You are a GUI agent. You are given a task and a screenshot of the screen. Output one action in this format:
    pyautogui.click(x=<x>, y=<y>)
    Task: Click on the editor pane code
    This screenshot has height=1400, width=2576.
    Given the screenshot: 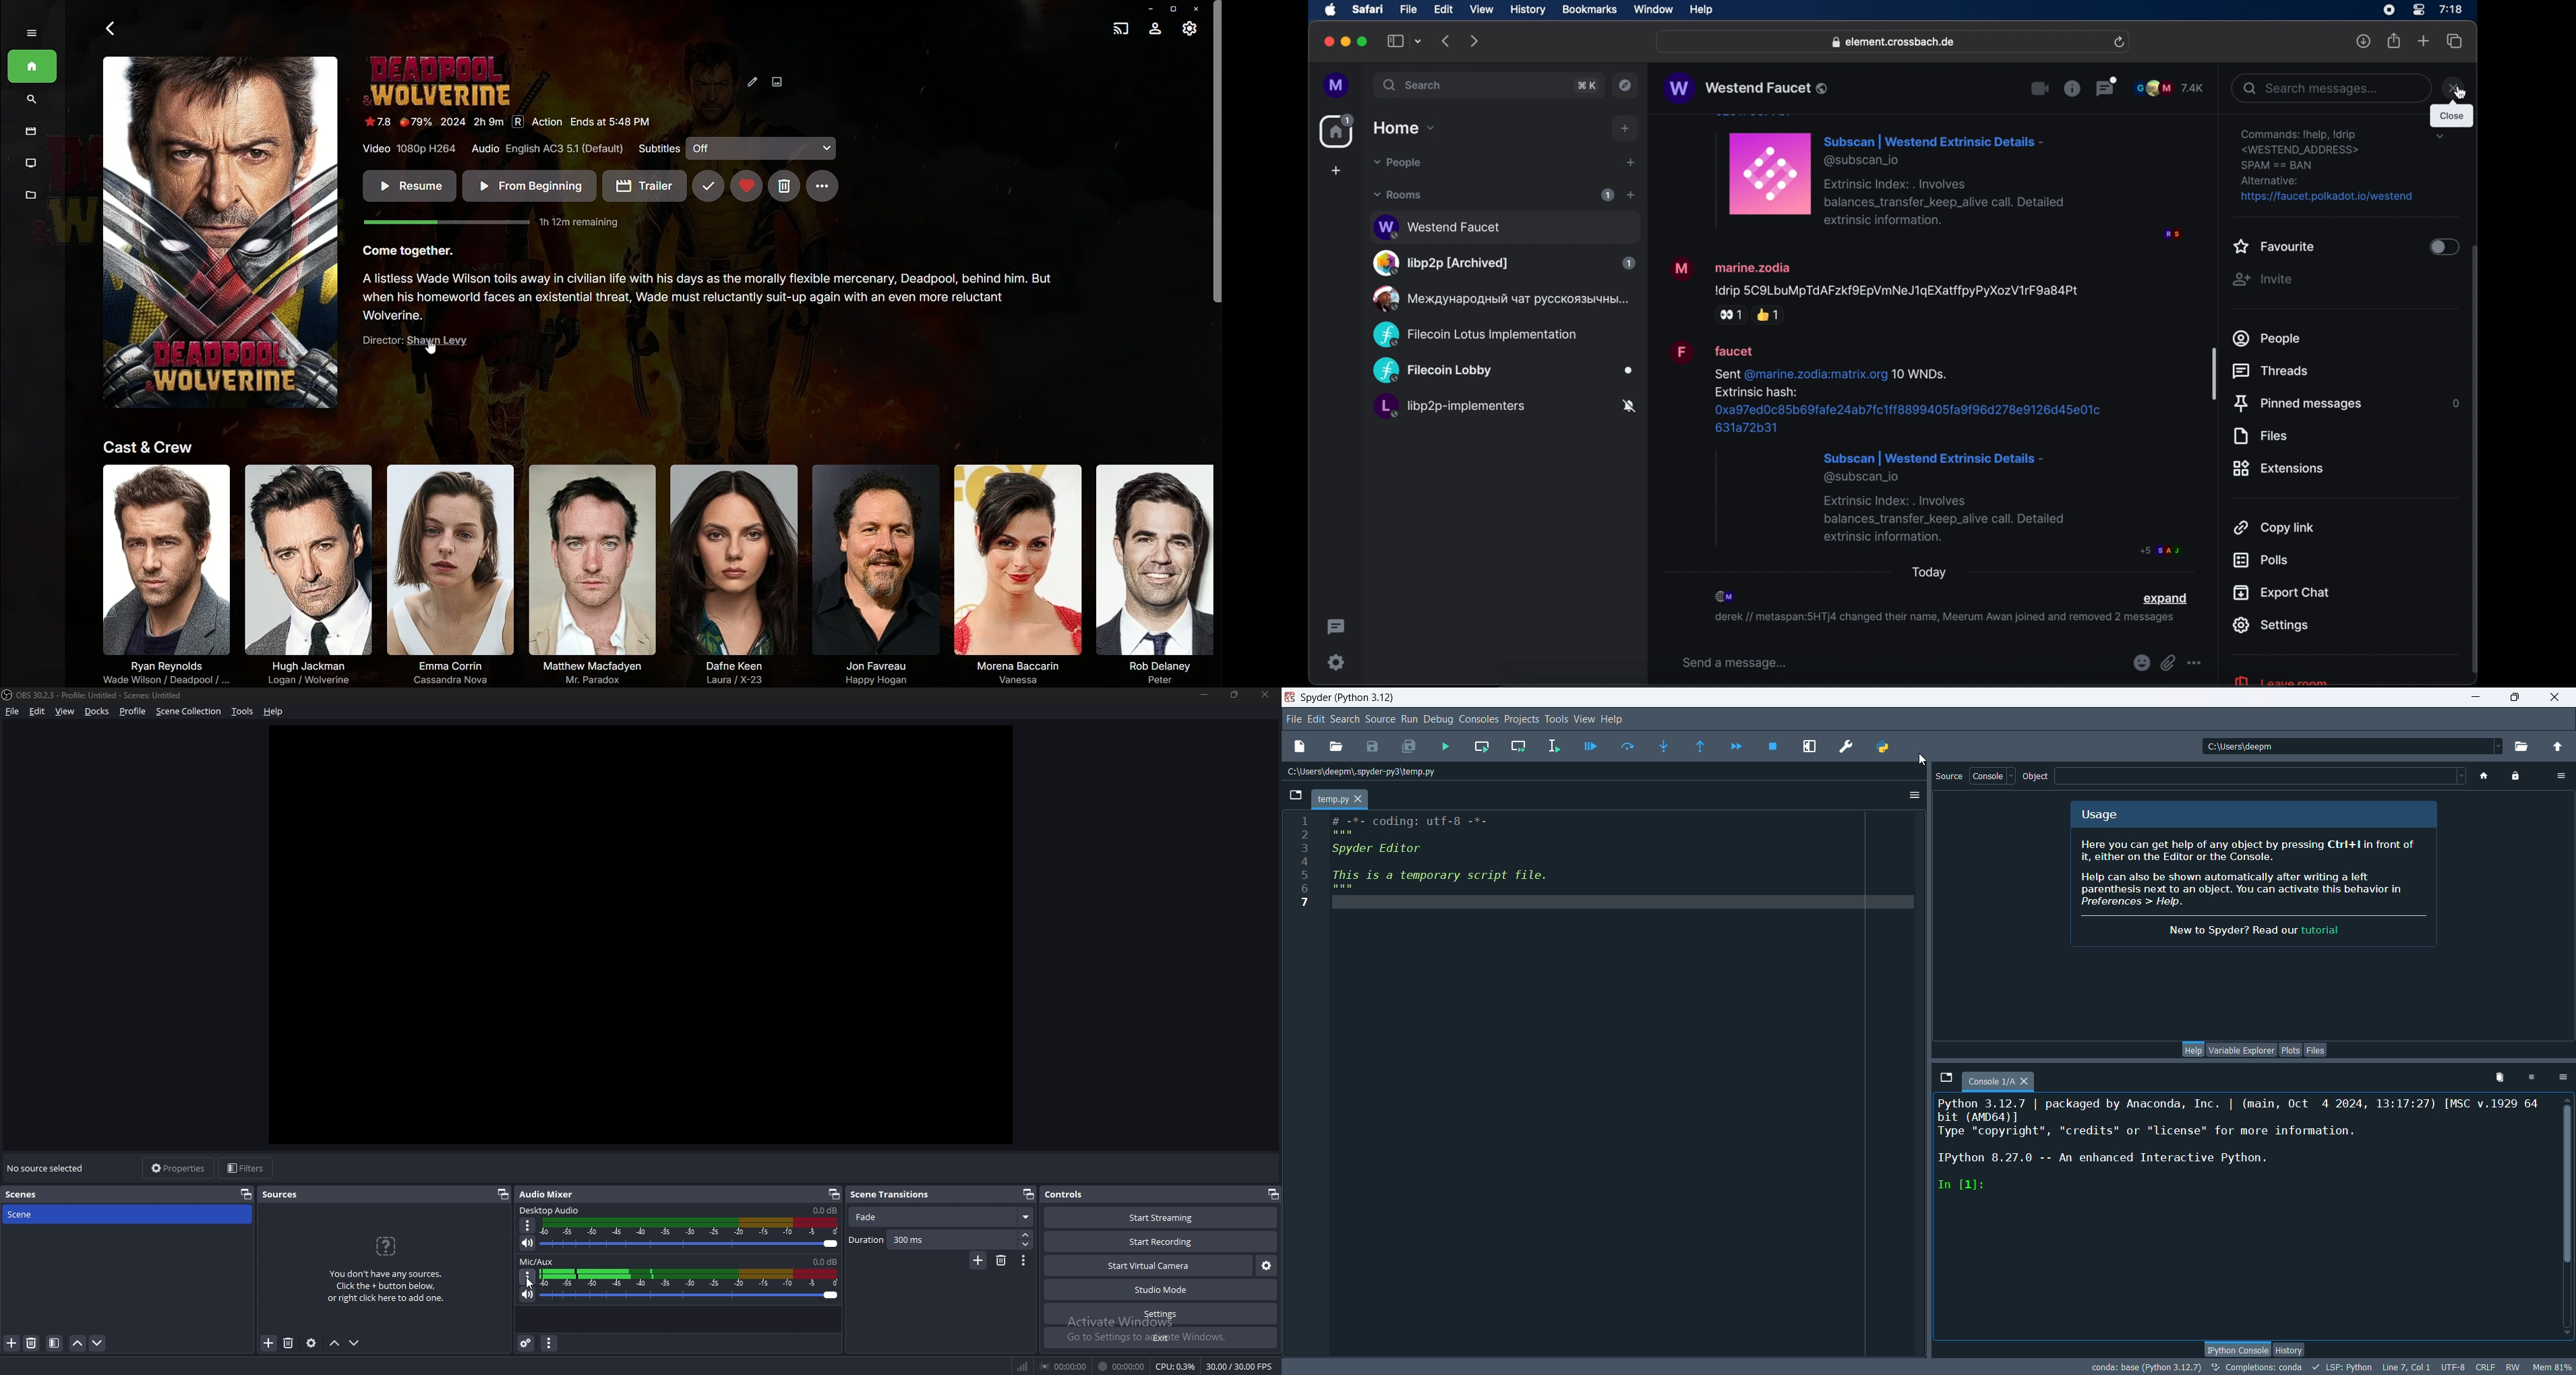 What is the action you would take?
    pyautogui.click(x=1454, y=860)
    